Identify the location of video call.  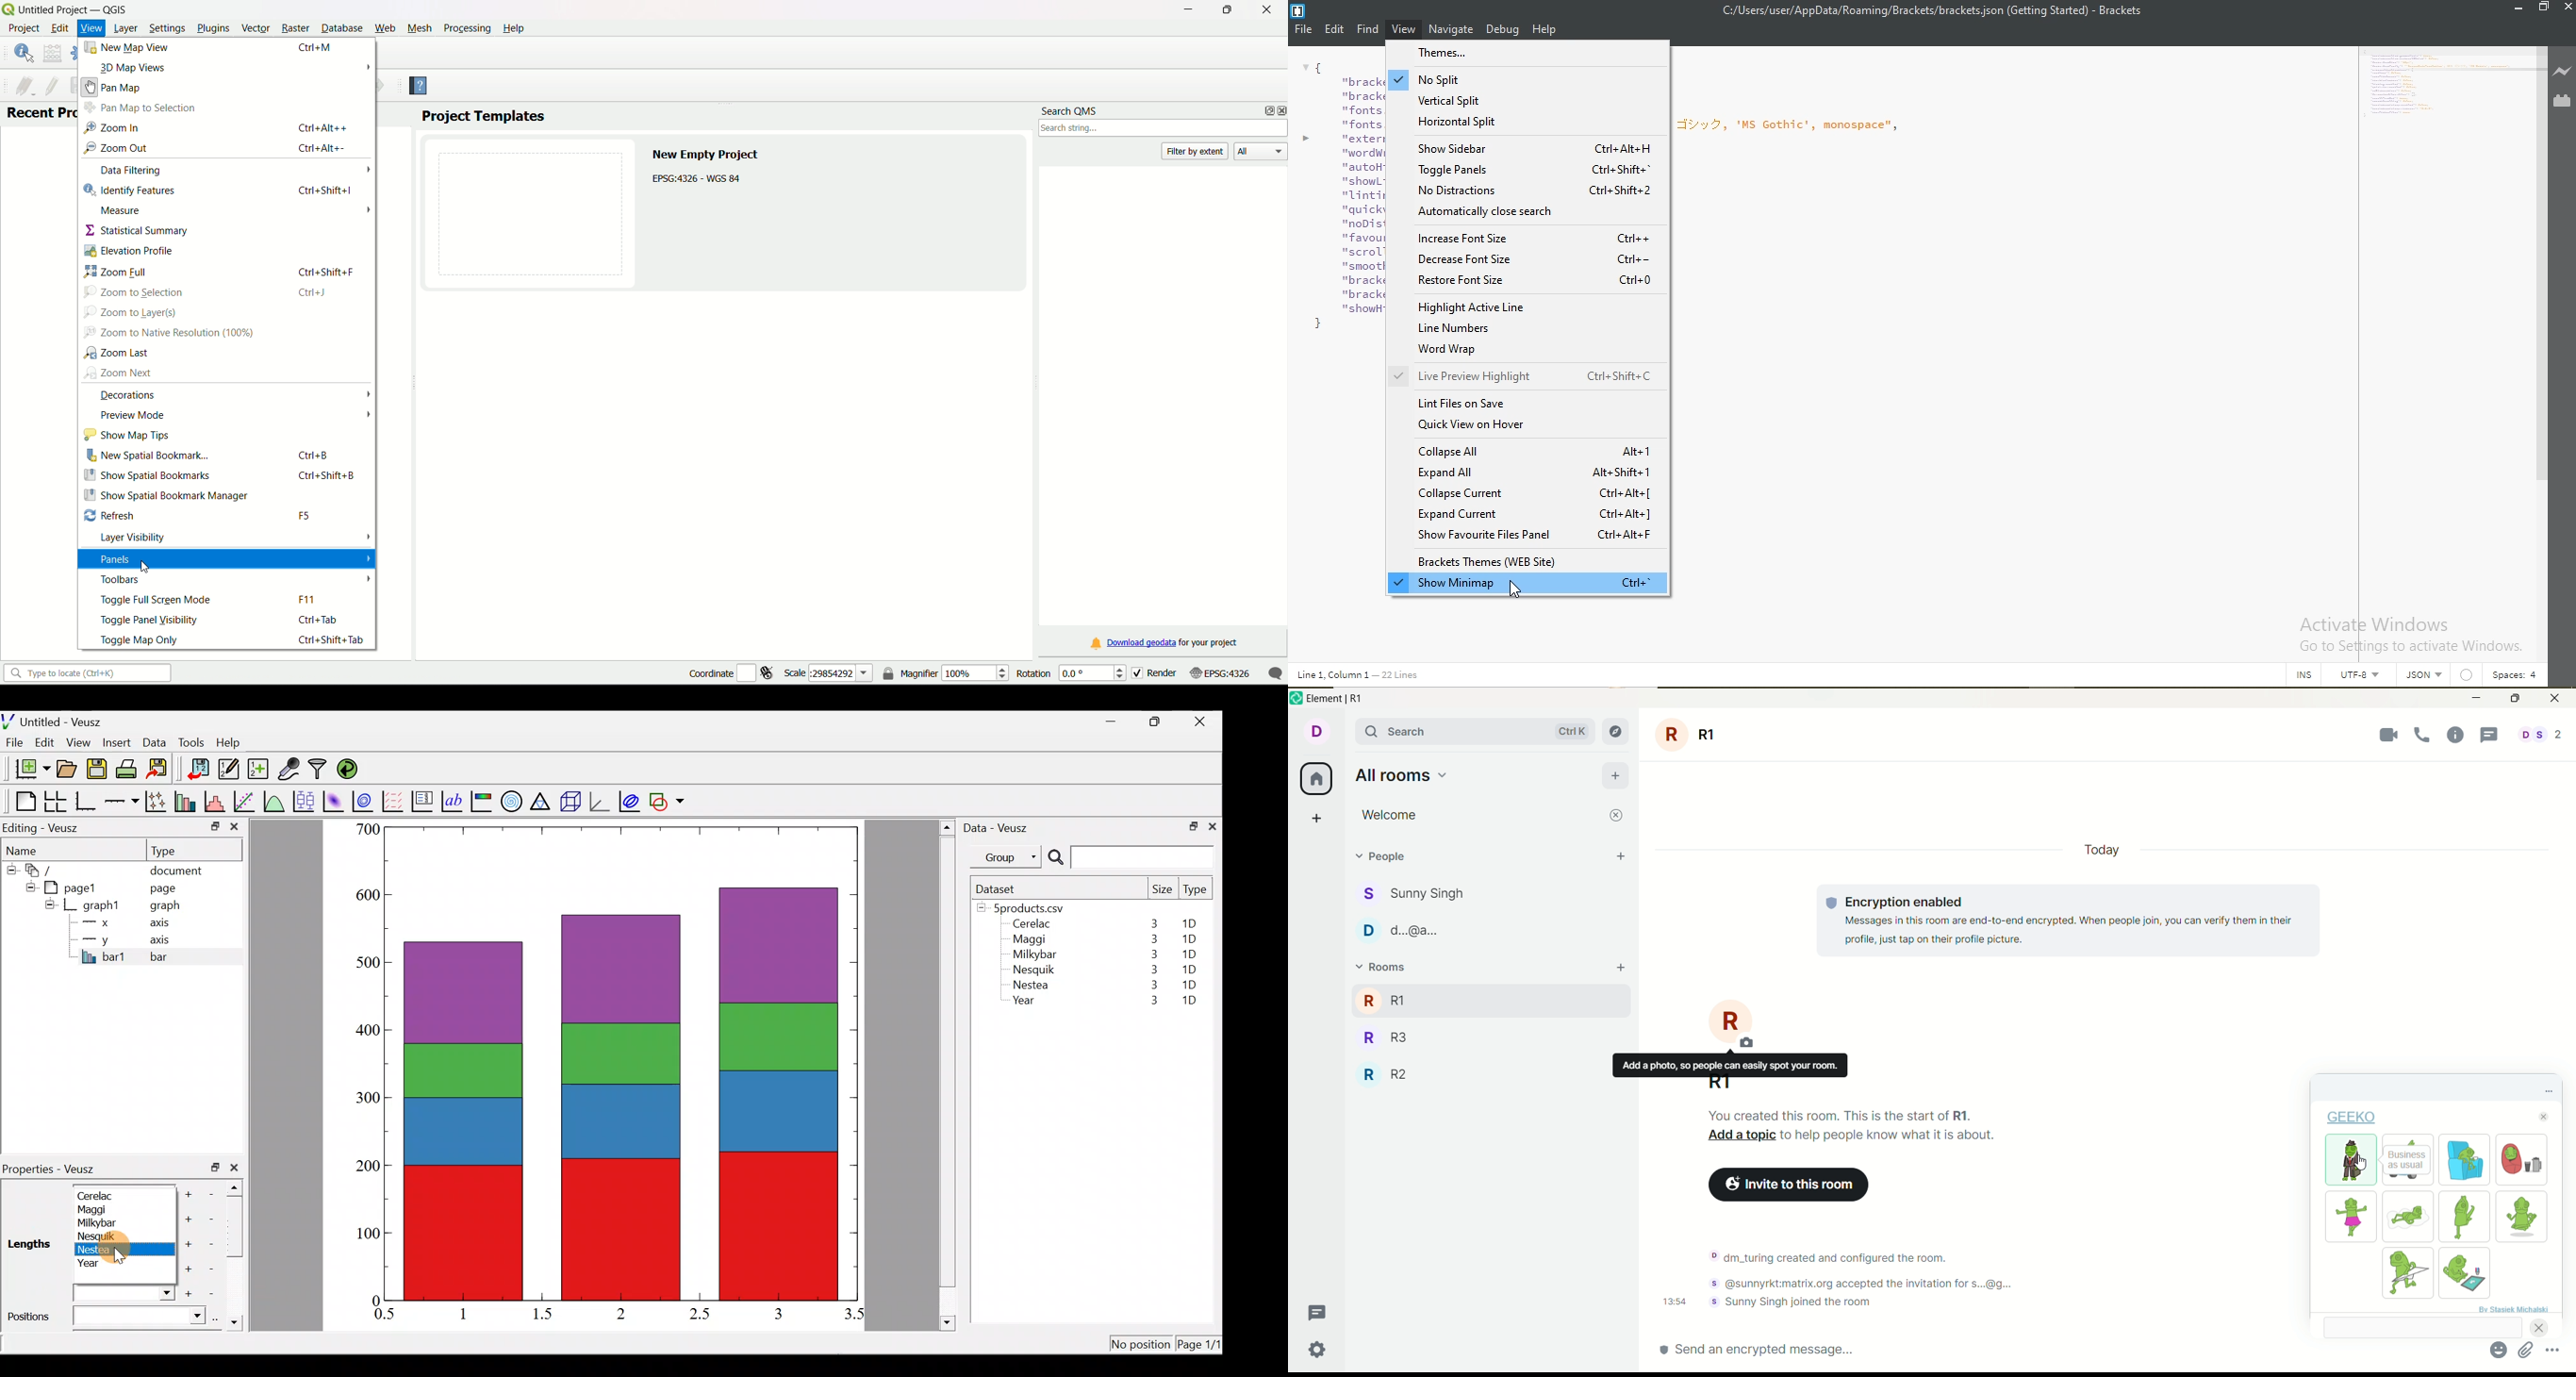
(2388, 734).